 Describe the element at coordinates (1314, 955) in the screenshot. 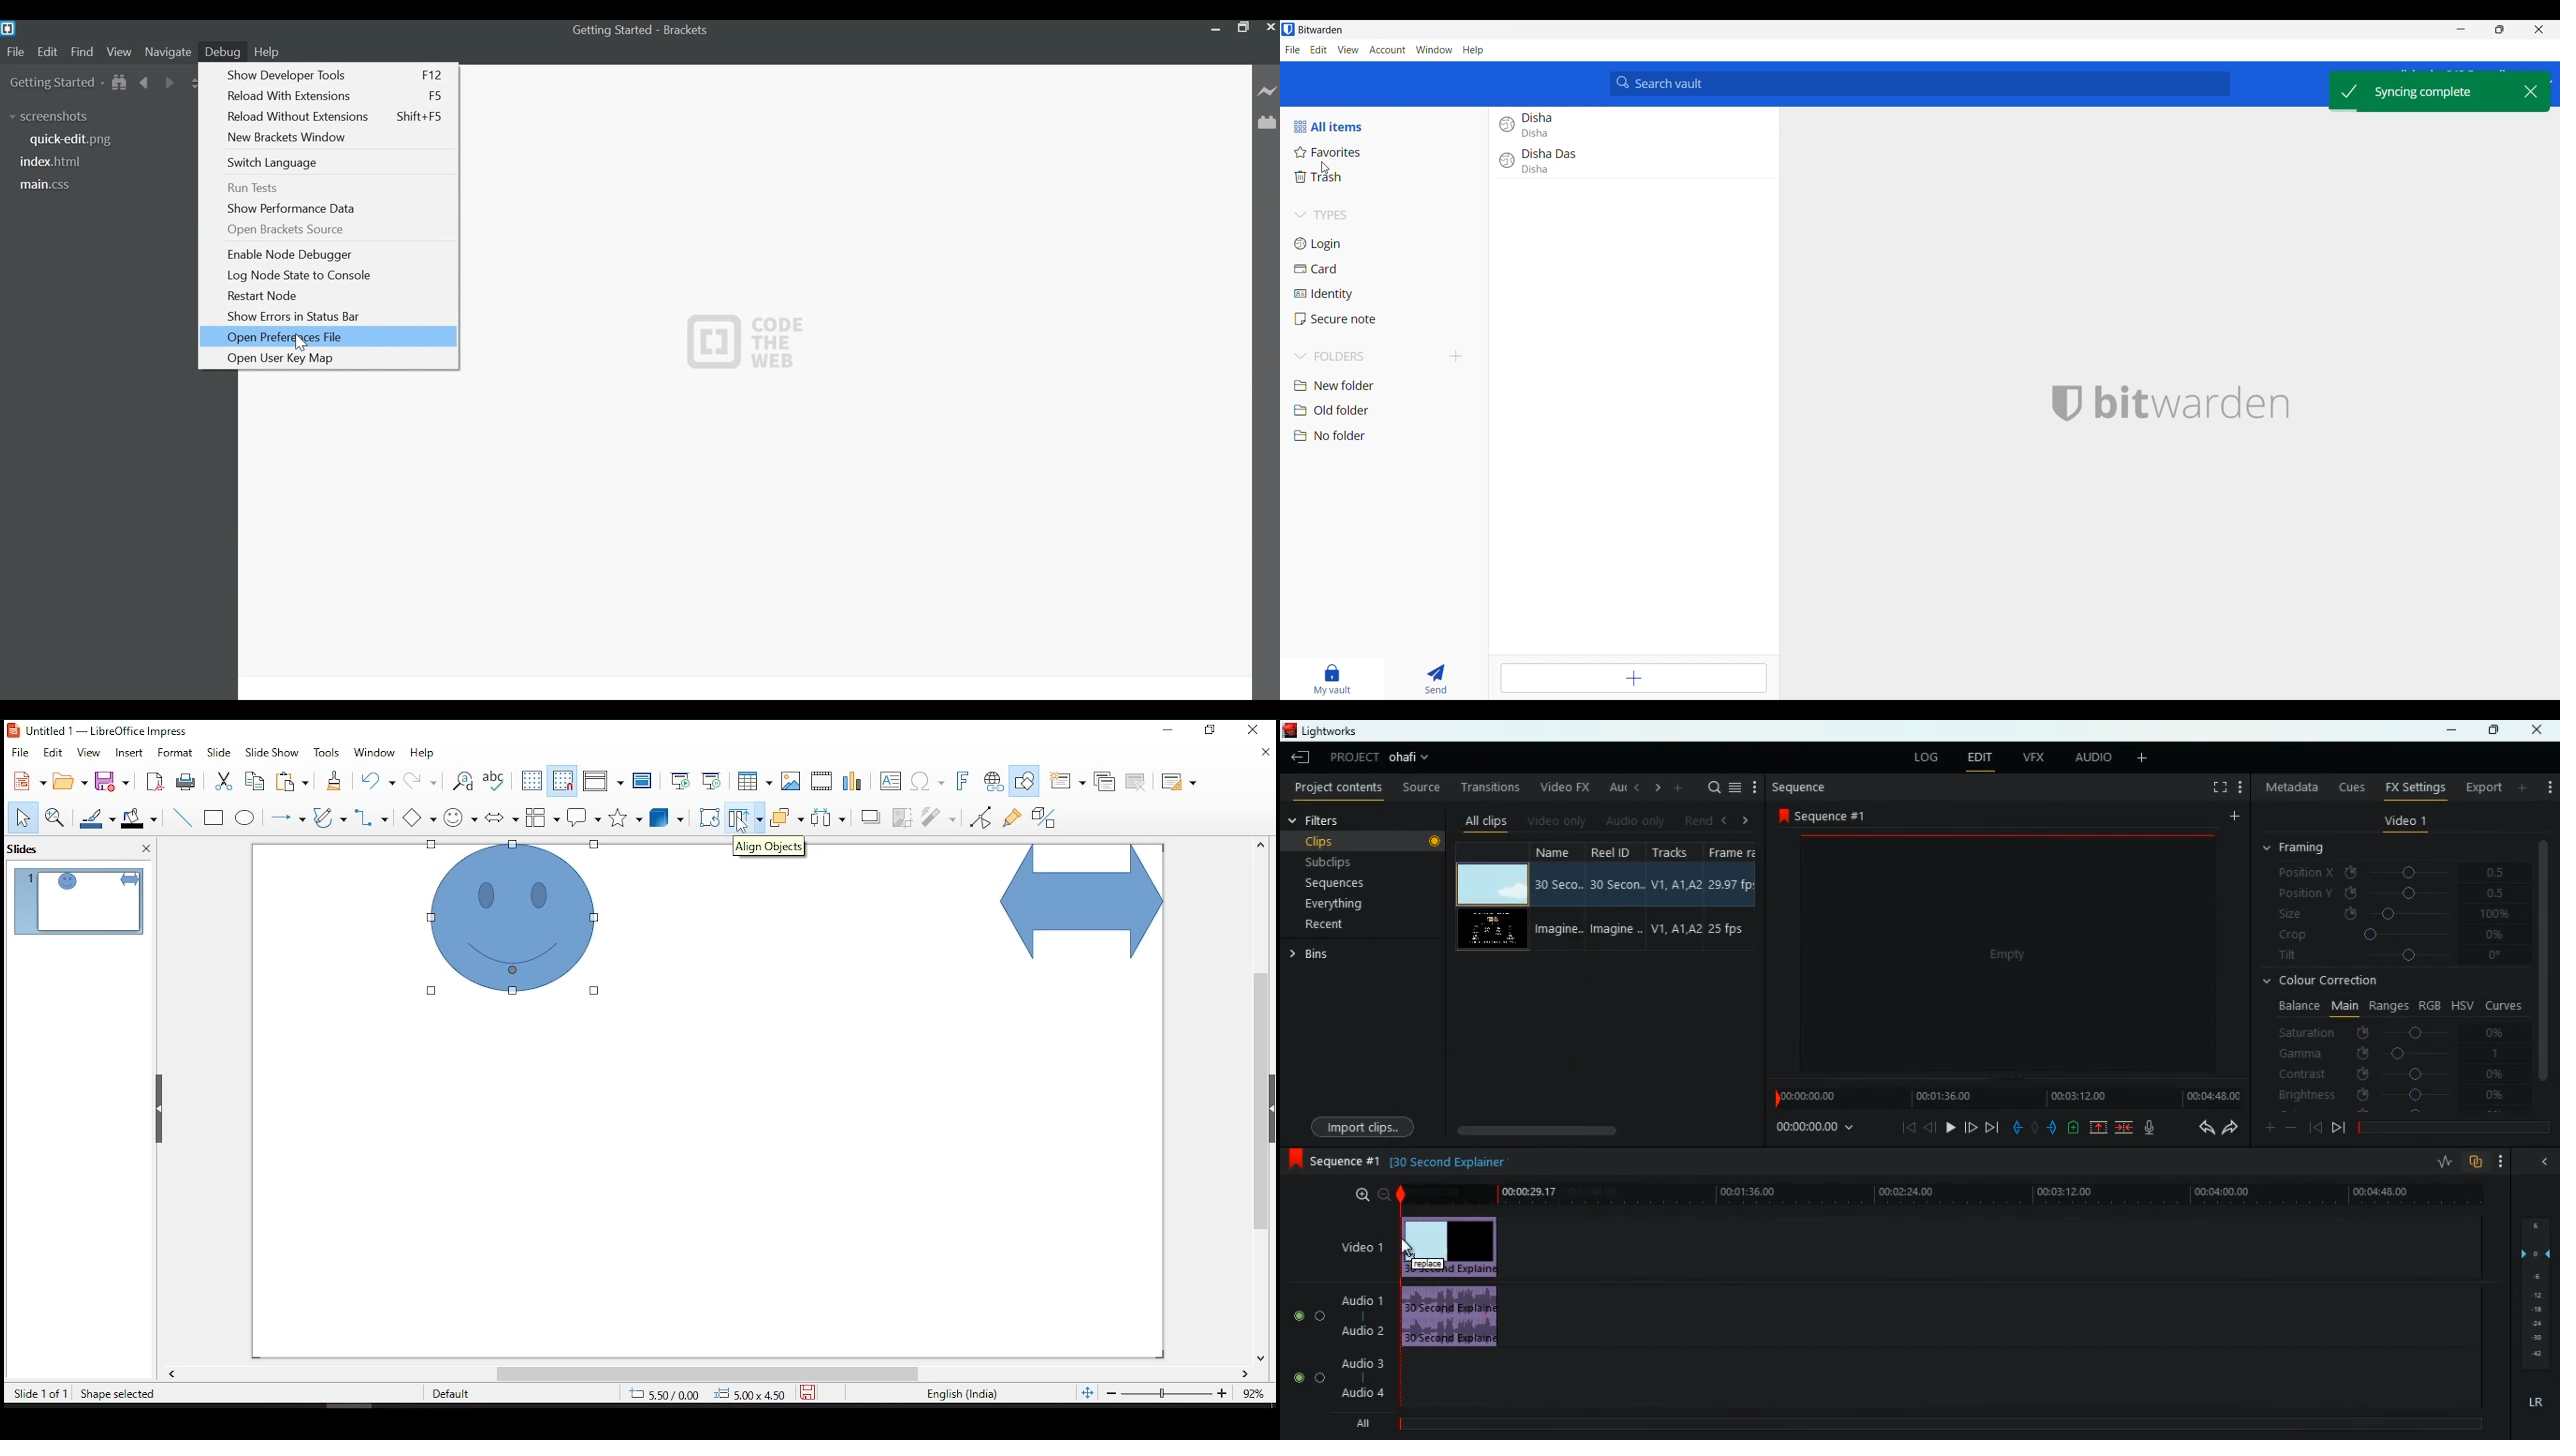

I see `bins` at that location.